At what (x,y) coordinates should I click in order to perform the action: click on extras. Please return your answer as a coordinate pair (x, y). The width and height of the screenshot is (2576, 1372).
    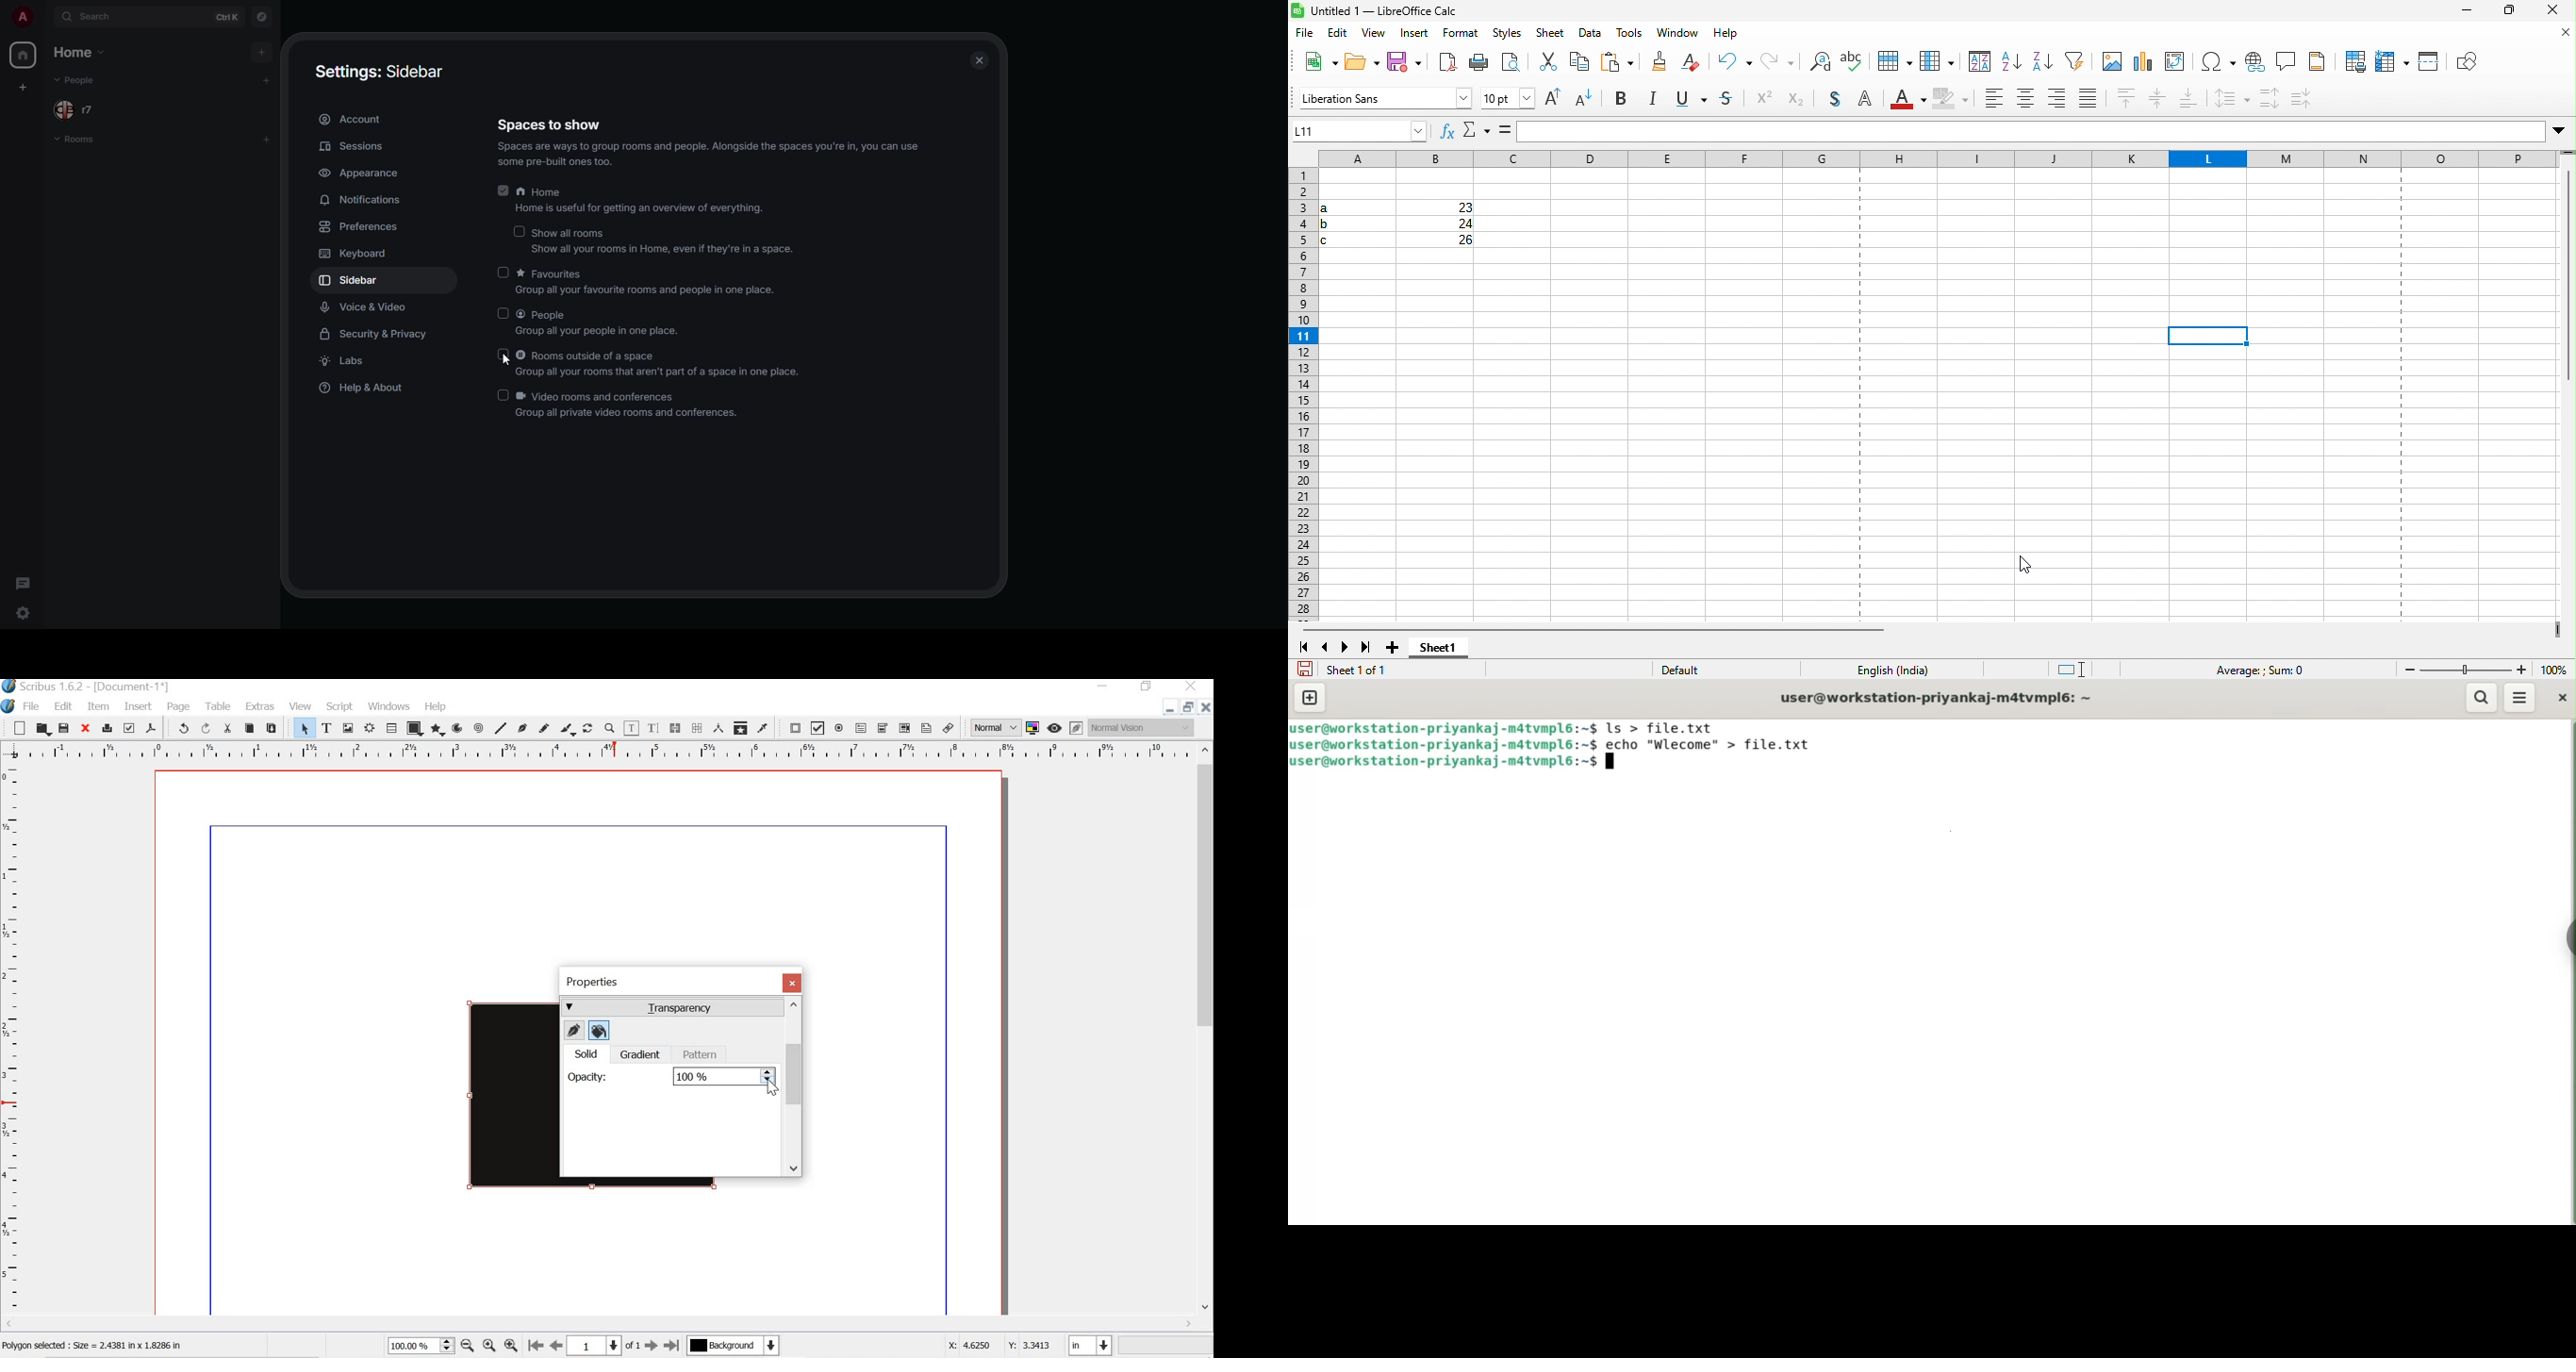
    Looking at the image, I should click on (259, 707).